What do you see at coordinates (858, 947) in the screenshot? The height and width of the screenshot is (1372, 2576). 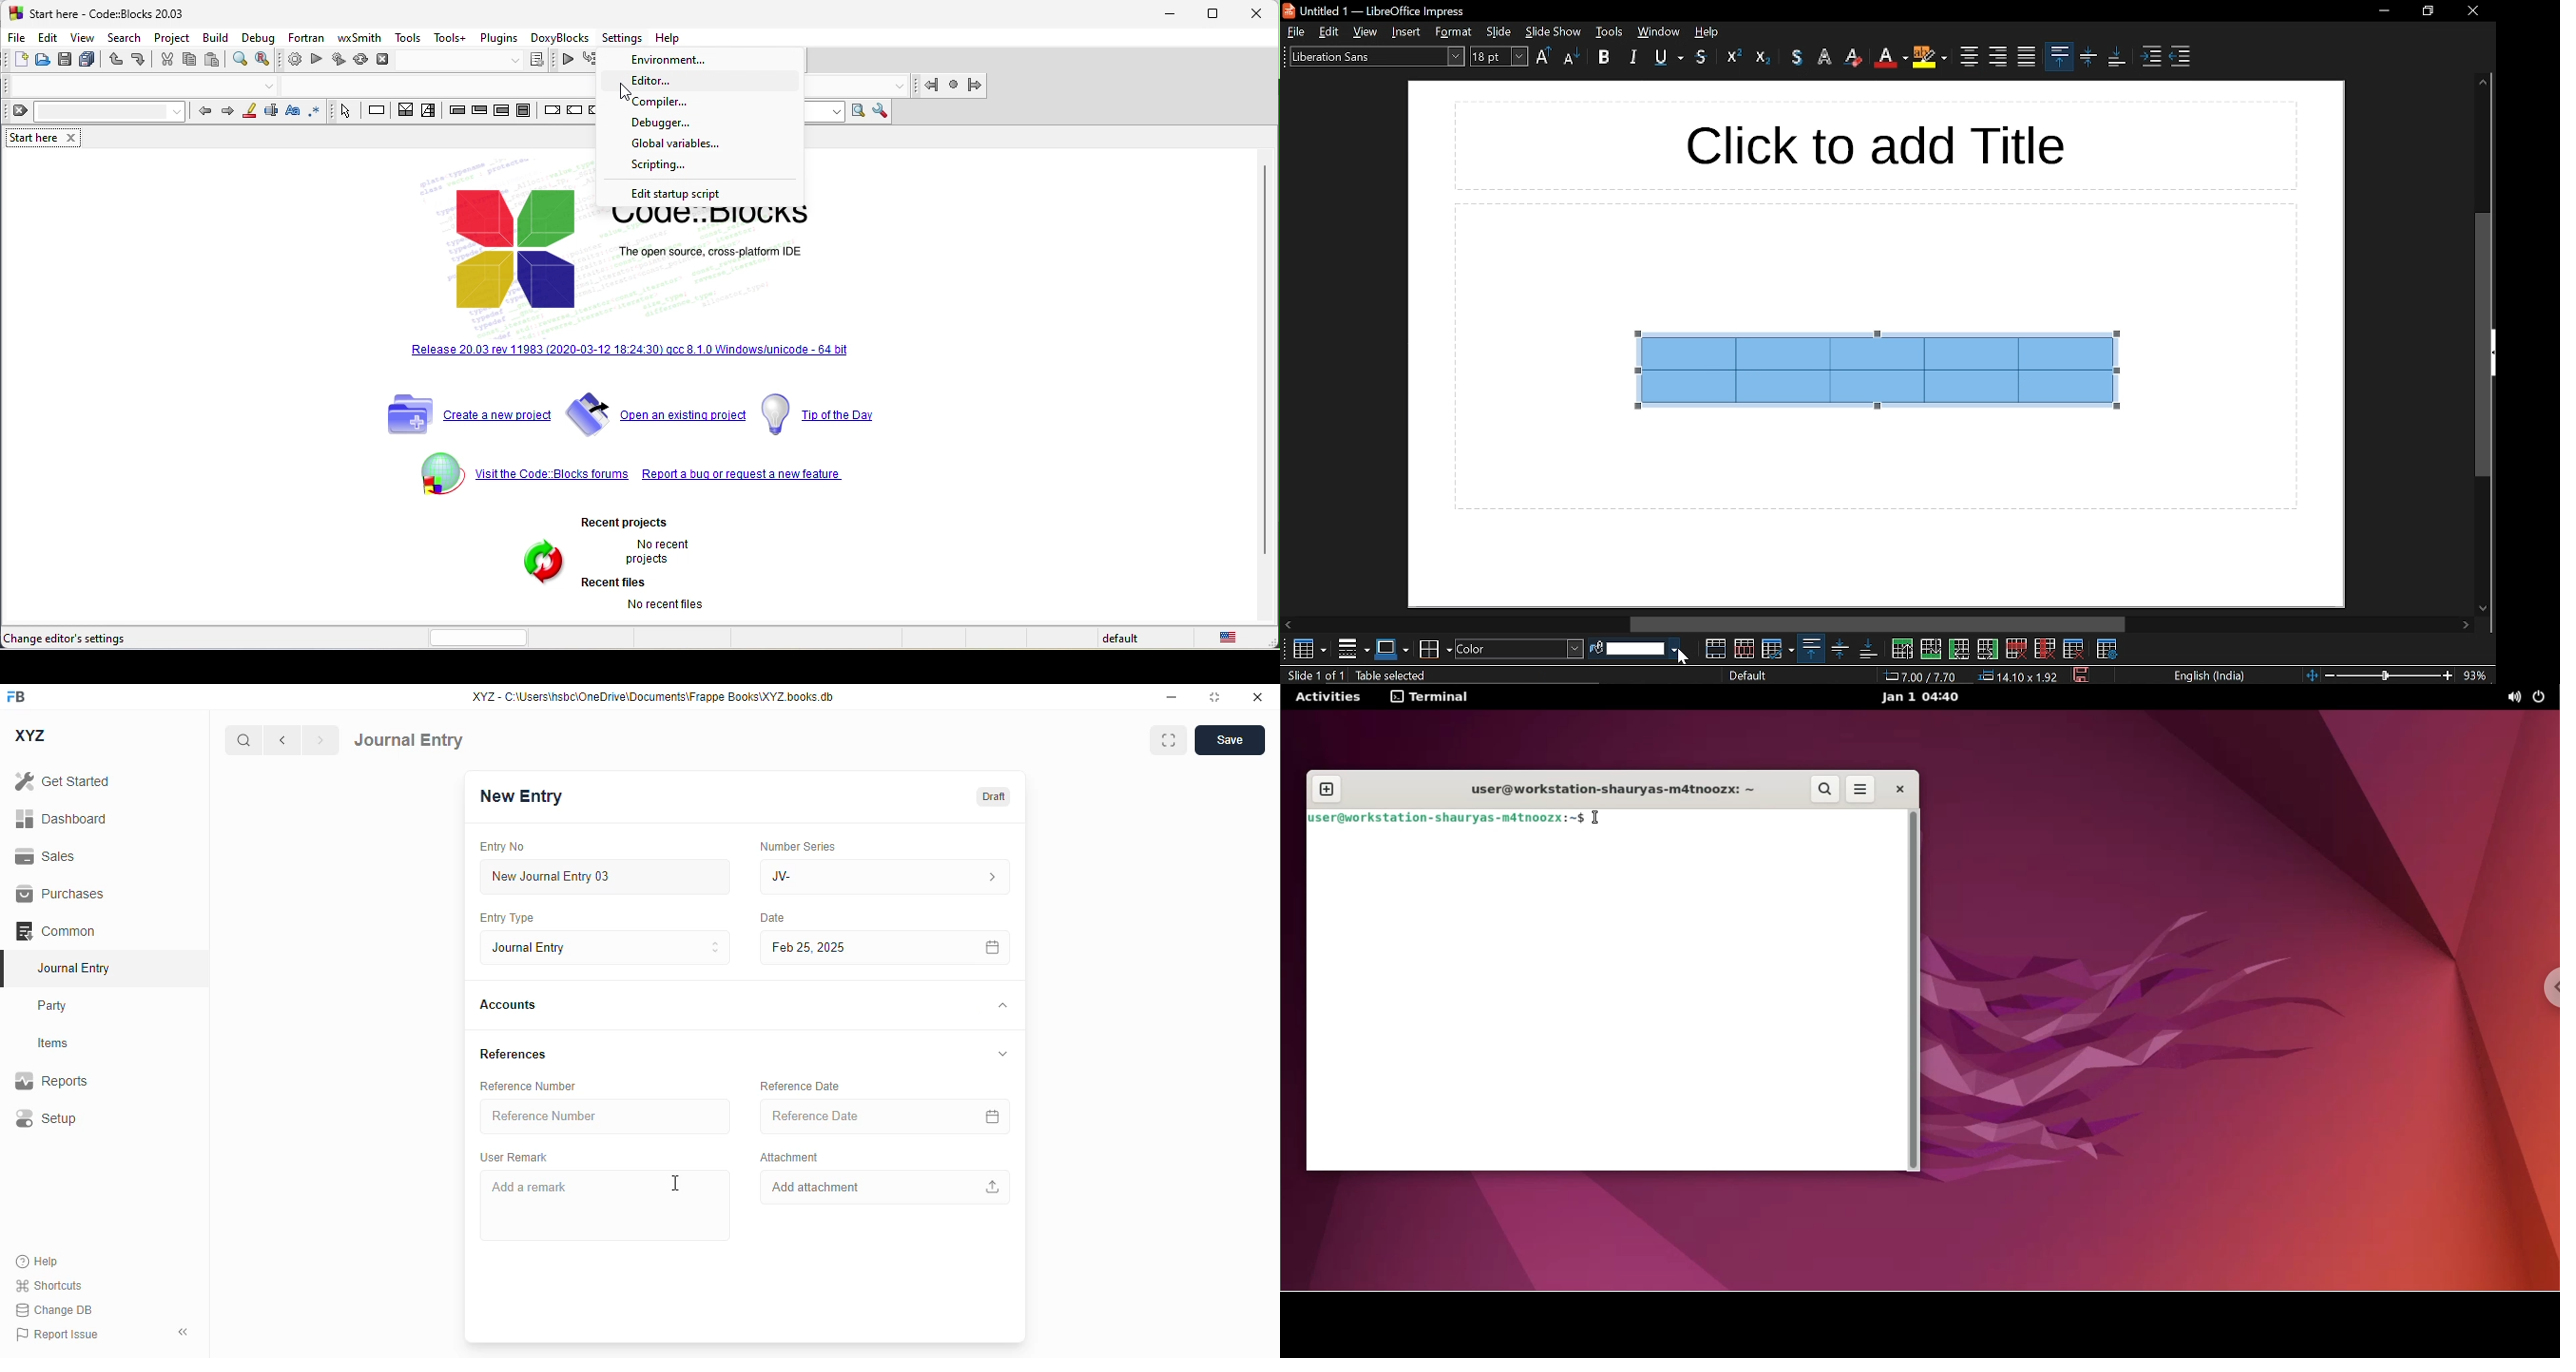 I see `feb 25, 2025` at bounding box center [858, 947].